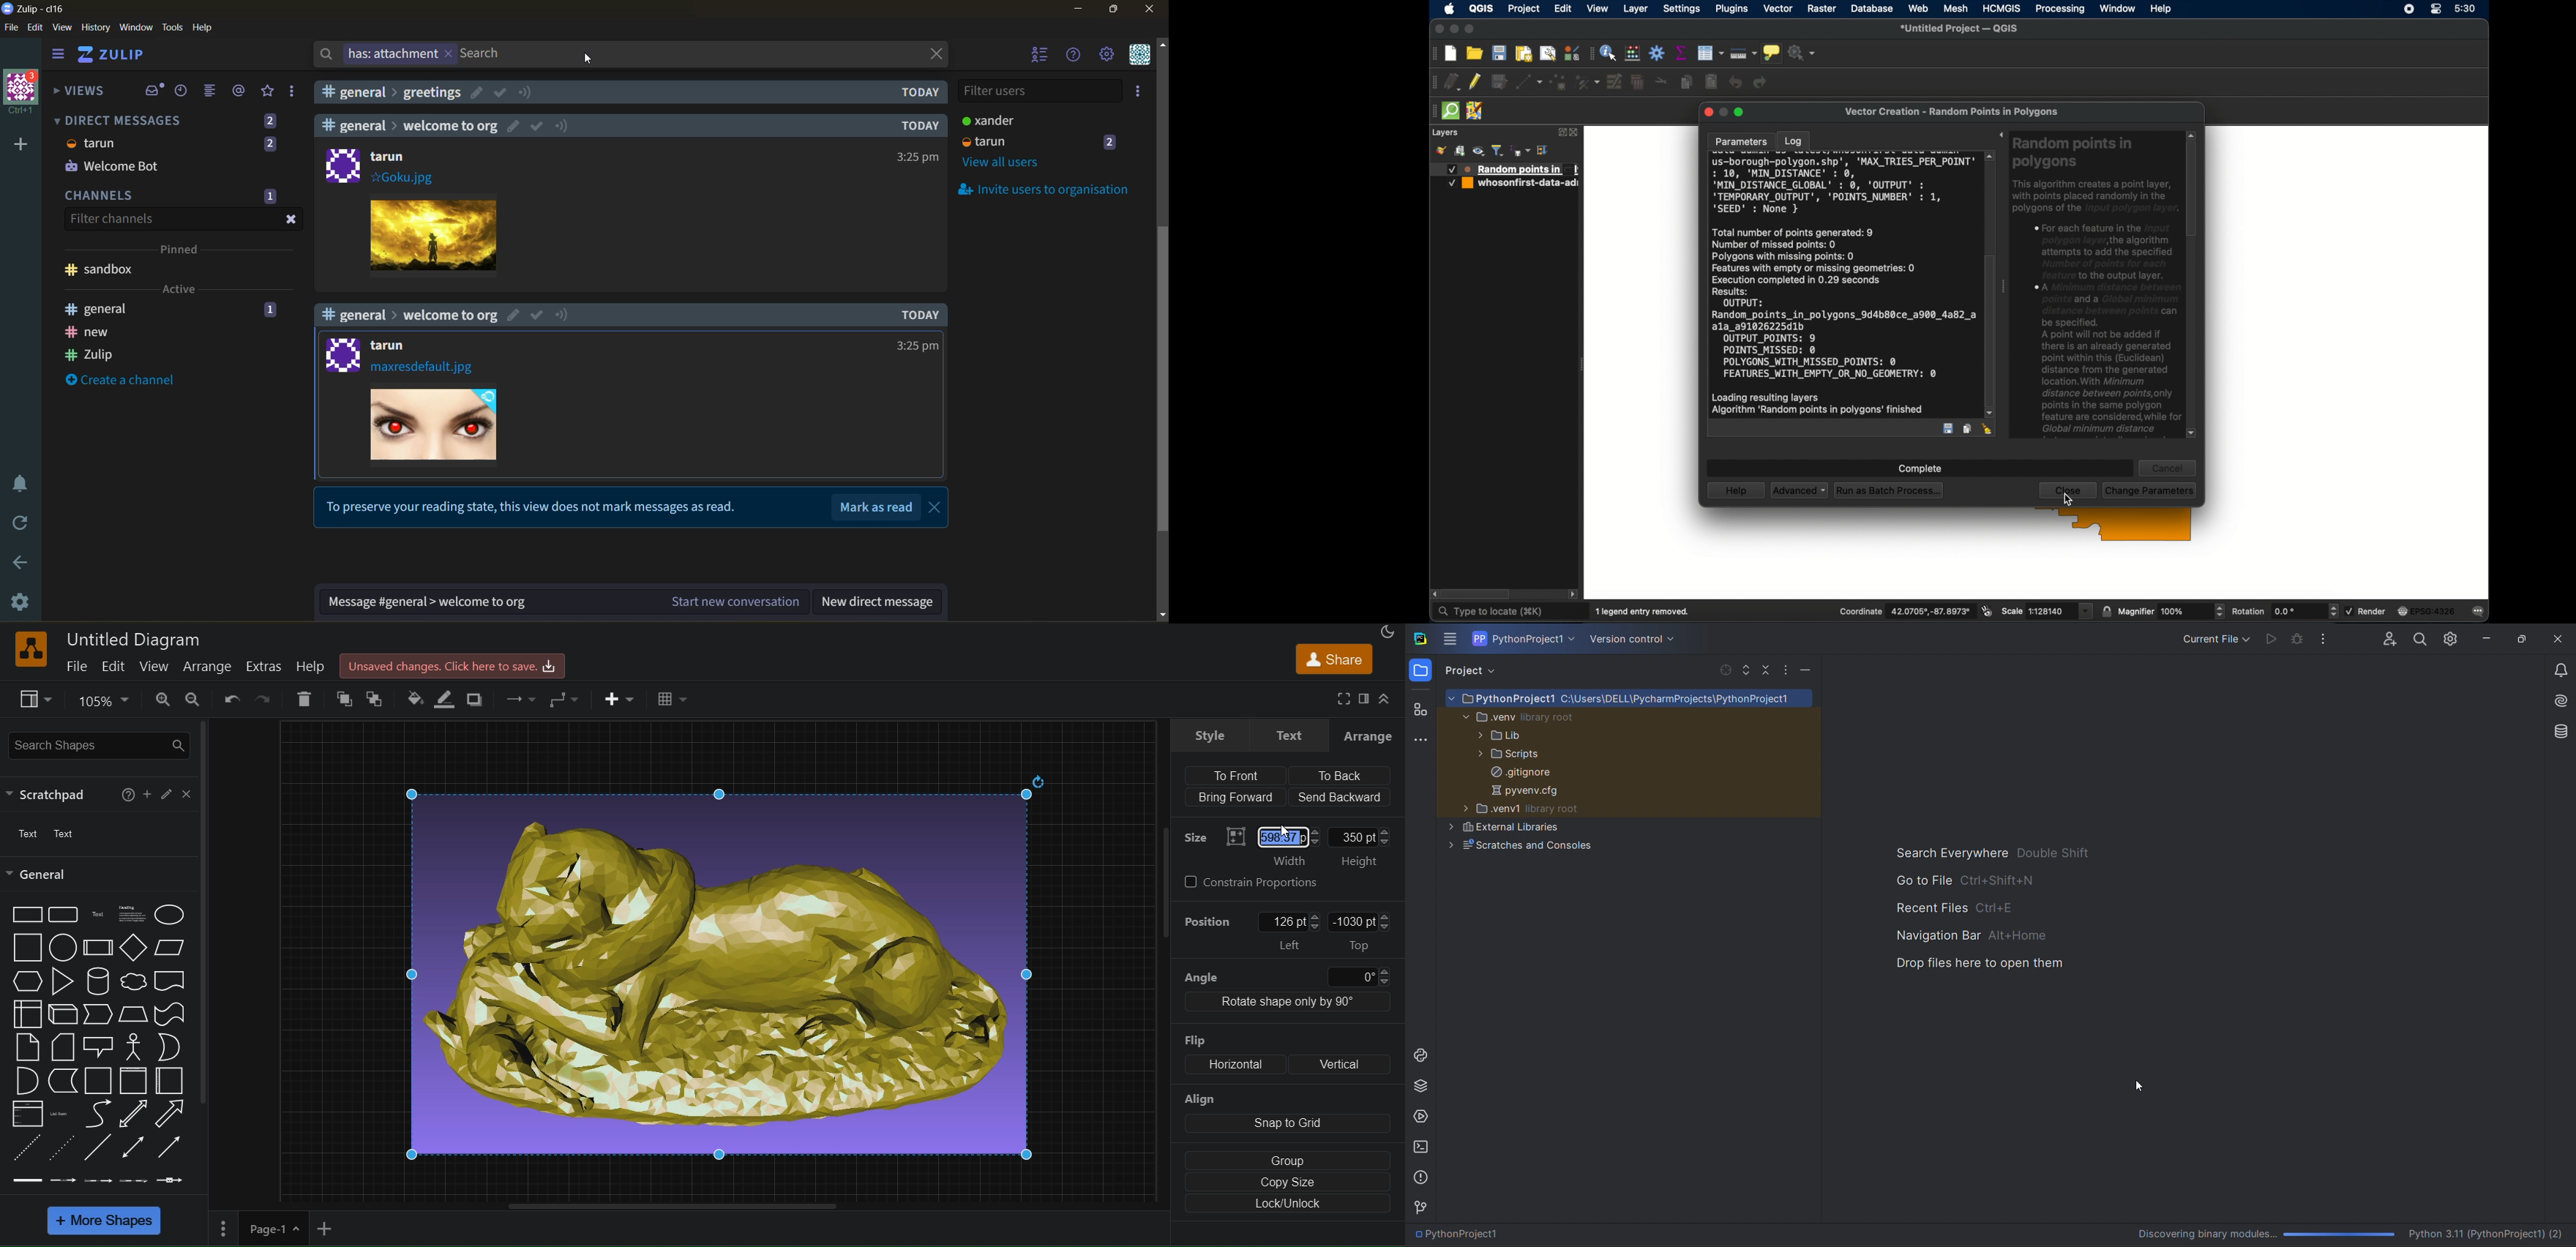 The height and width of the screenshot is (1260, 2576). Describe the element at coordinates (292, 220) in the screenshot. I see `close` at that location.